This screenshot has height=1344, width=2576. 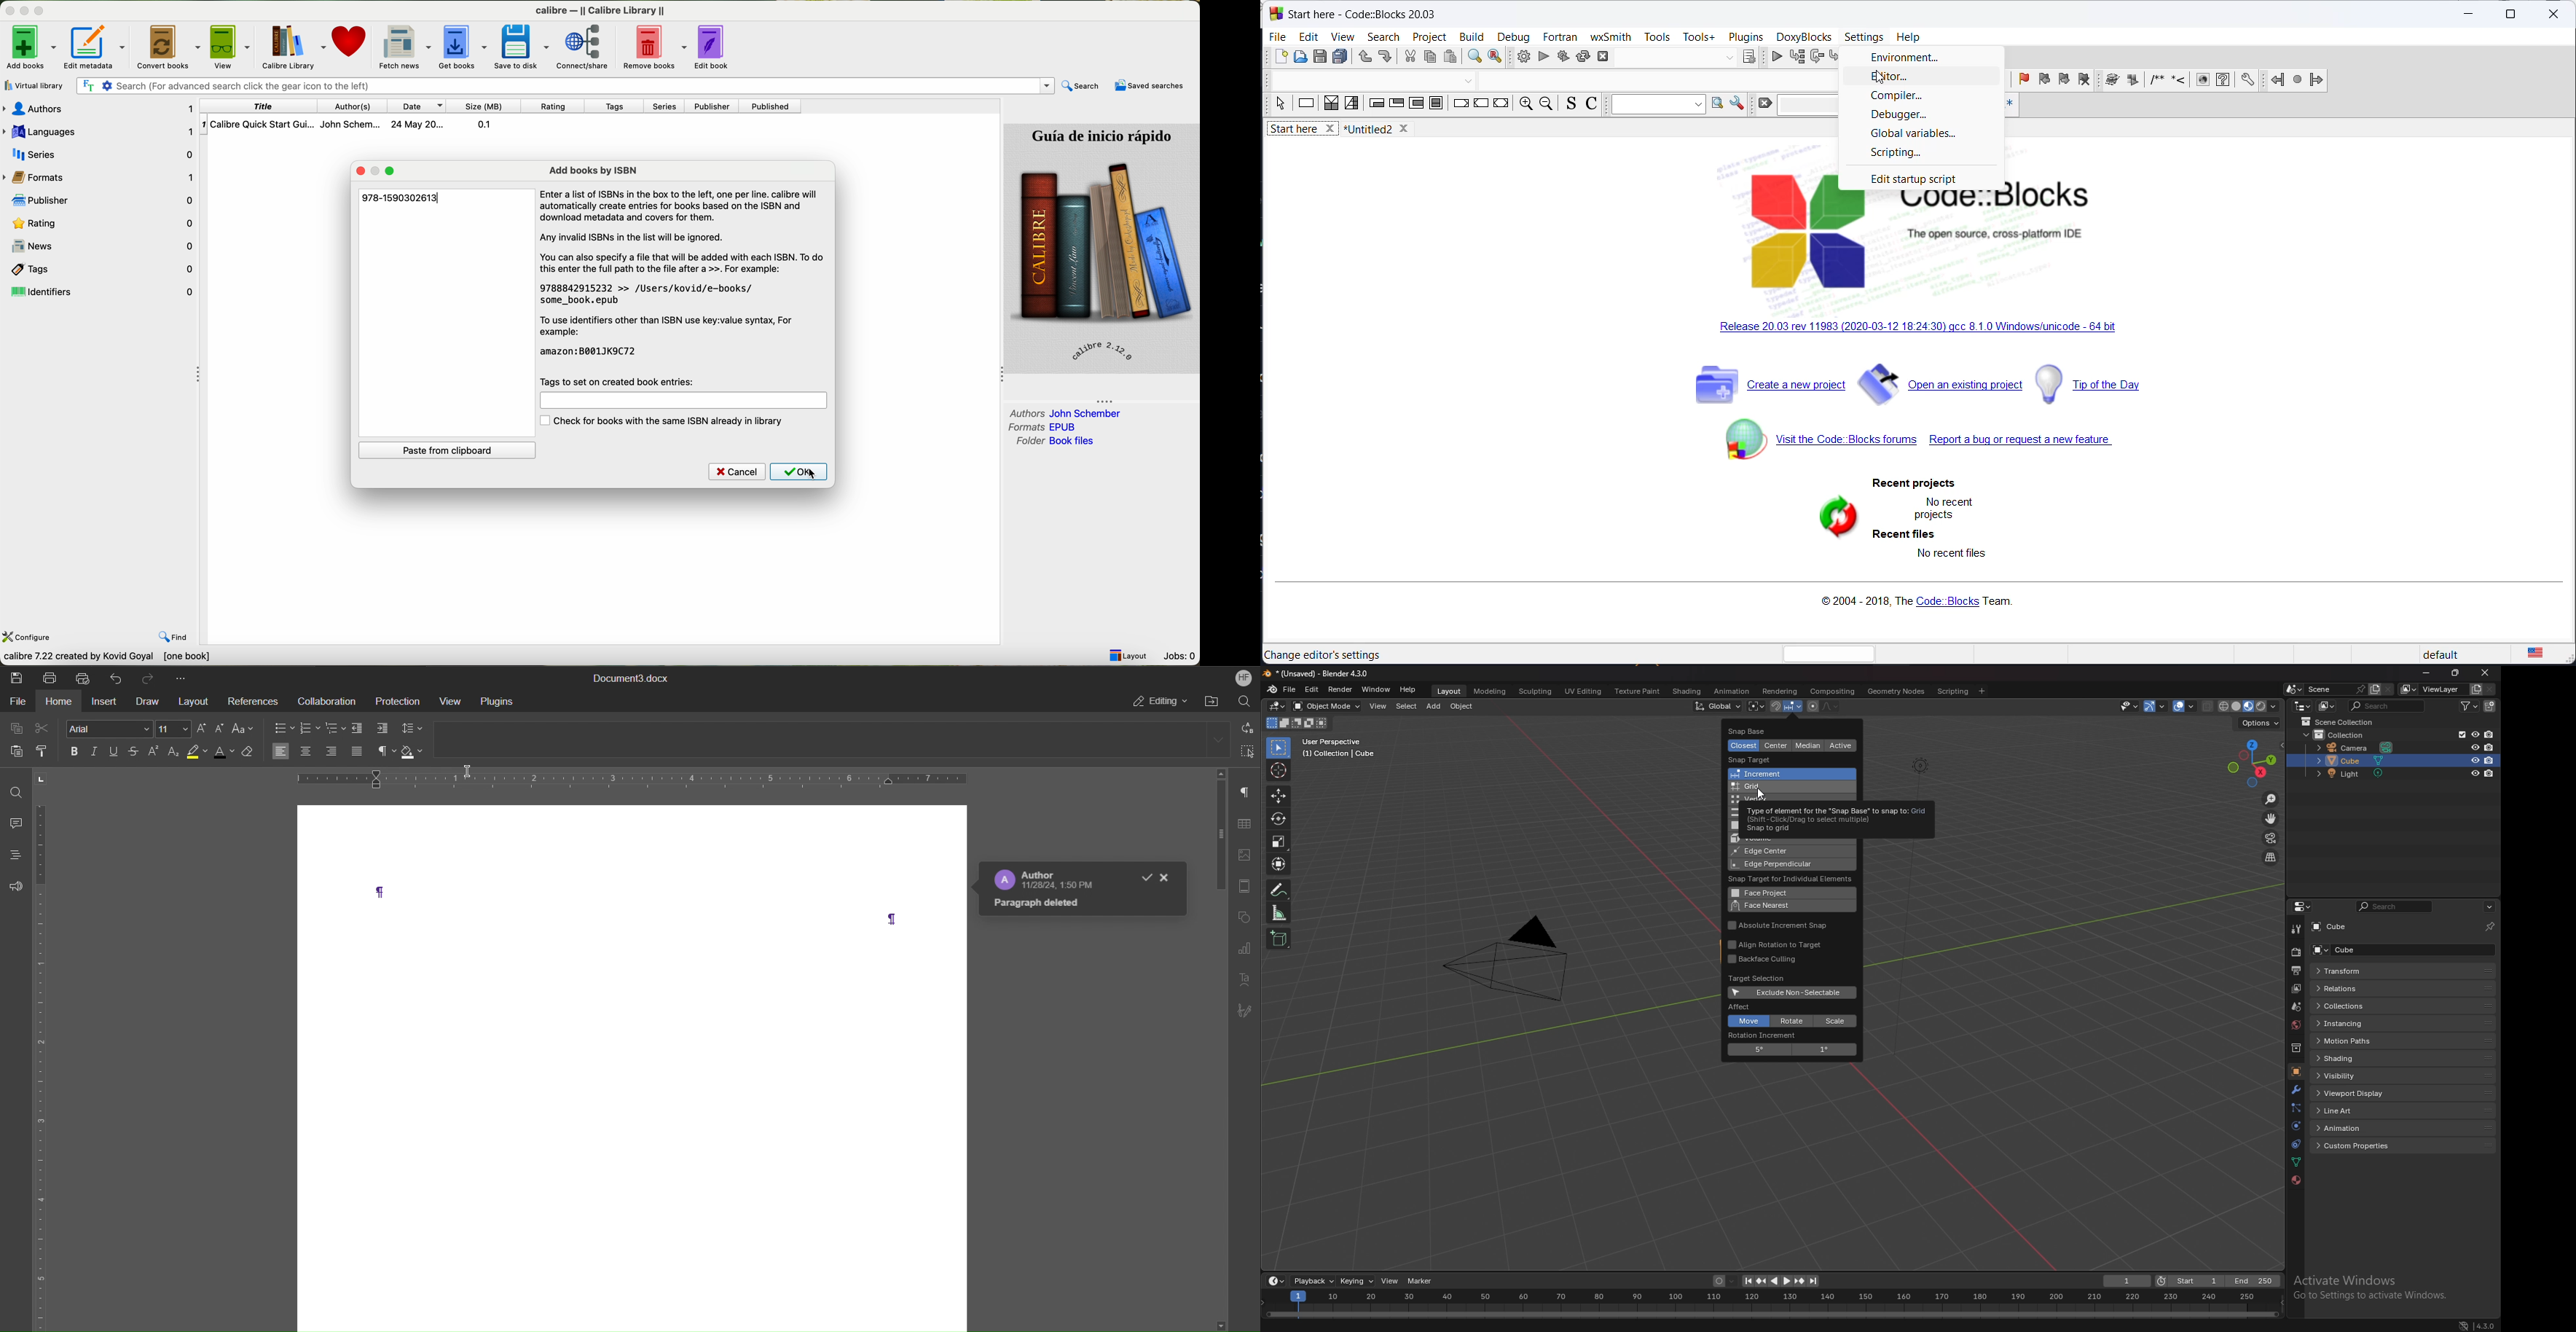 I want to click on jump forward, so click(x=2316, y=80).